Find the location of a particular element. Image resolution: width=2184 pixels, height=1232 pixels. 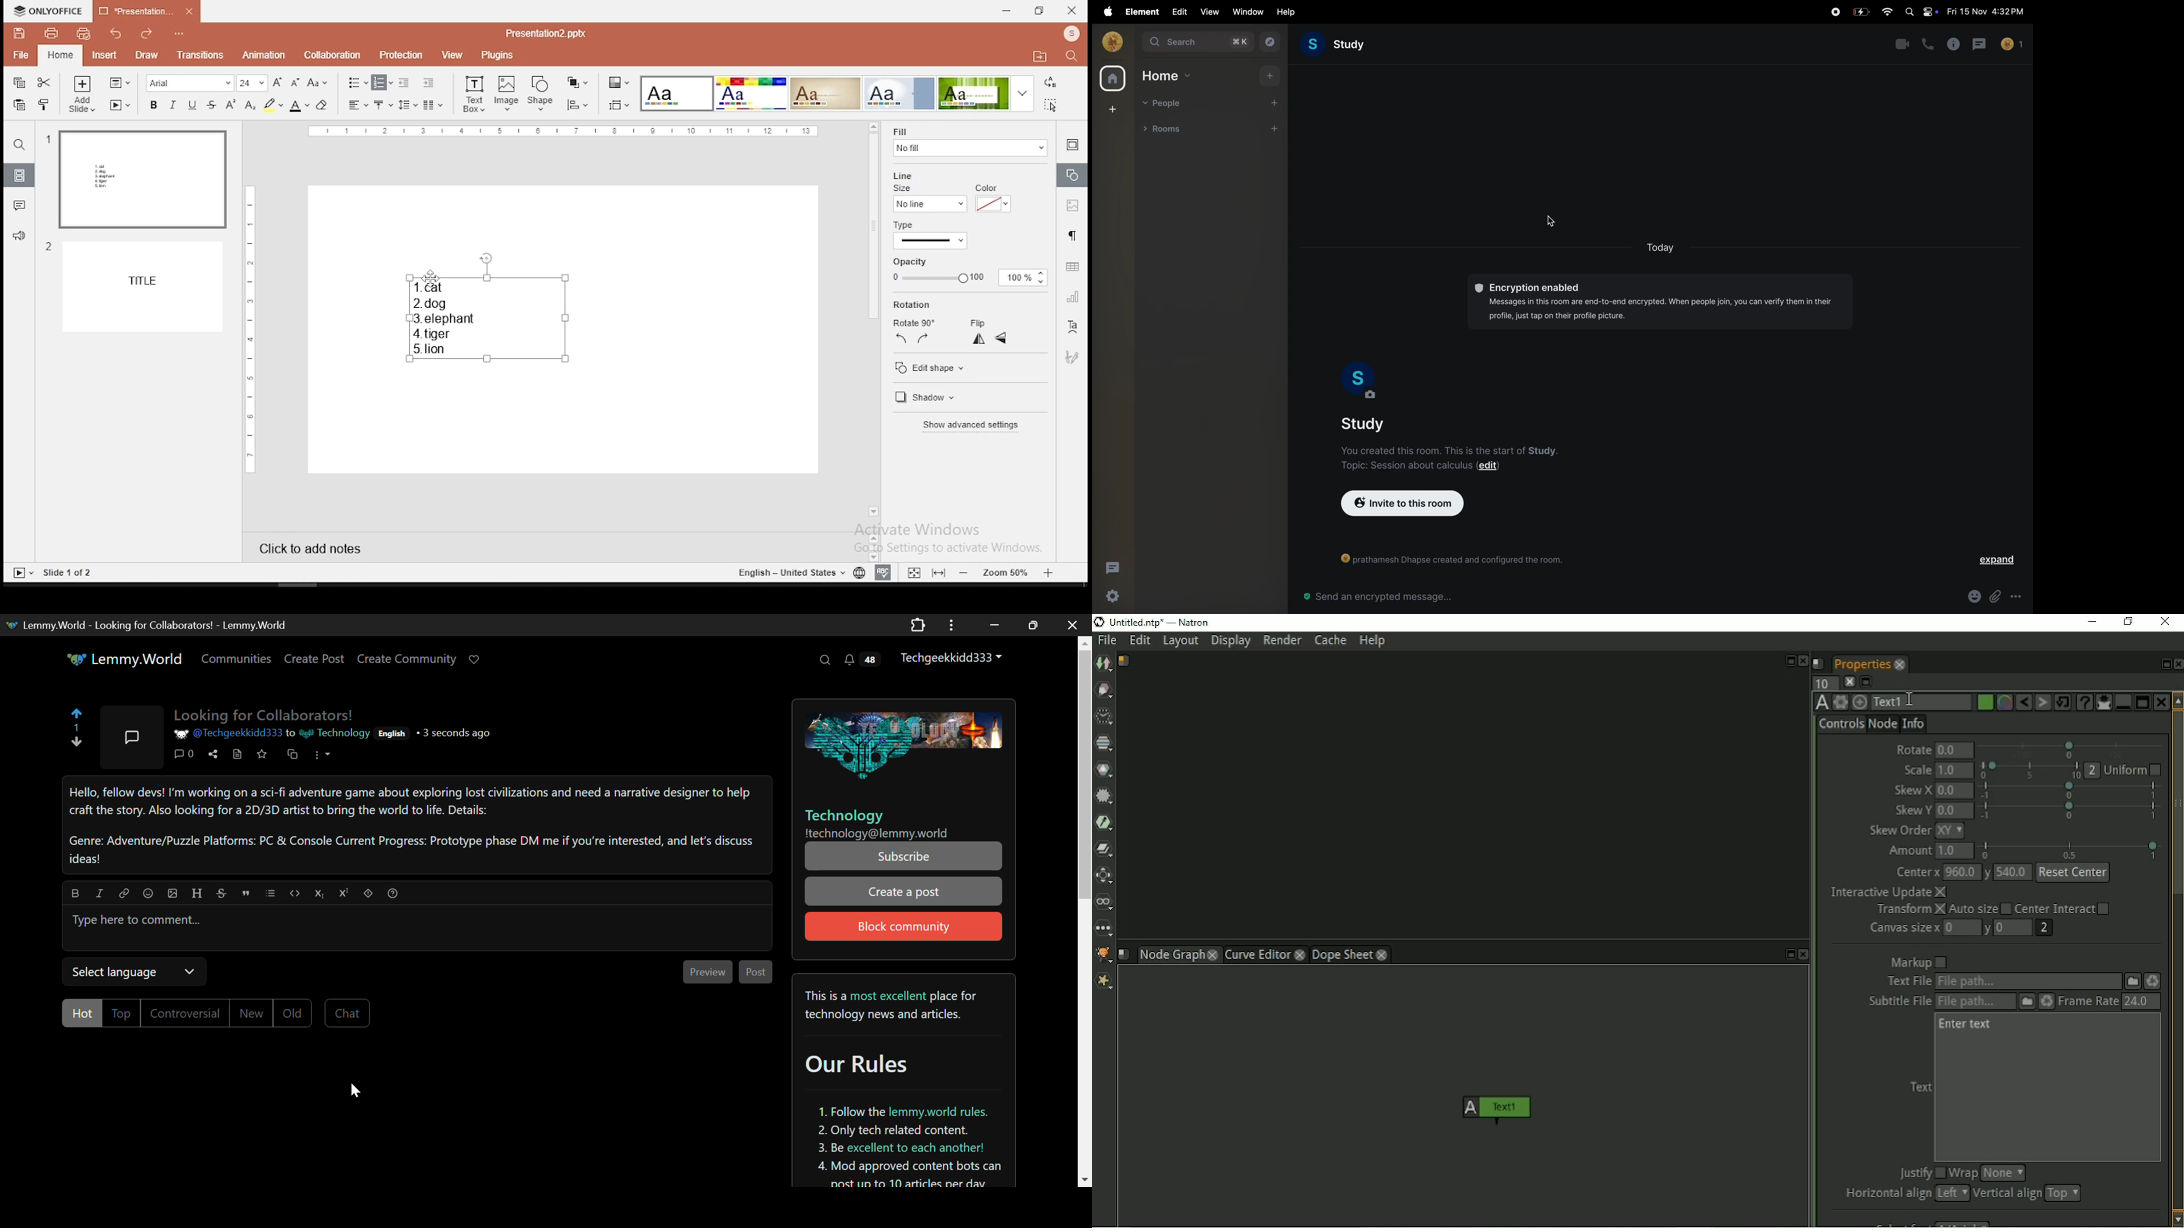

Search is located at coordinates (826, 661).